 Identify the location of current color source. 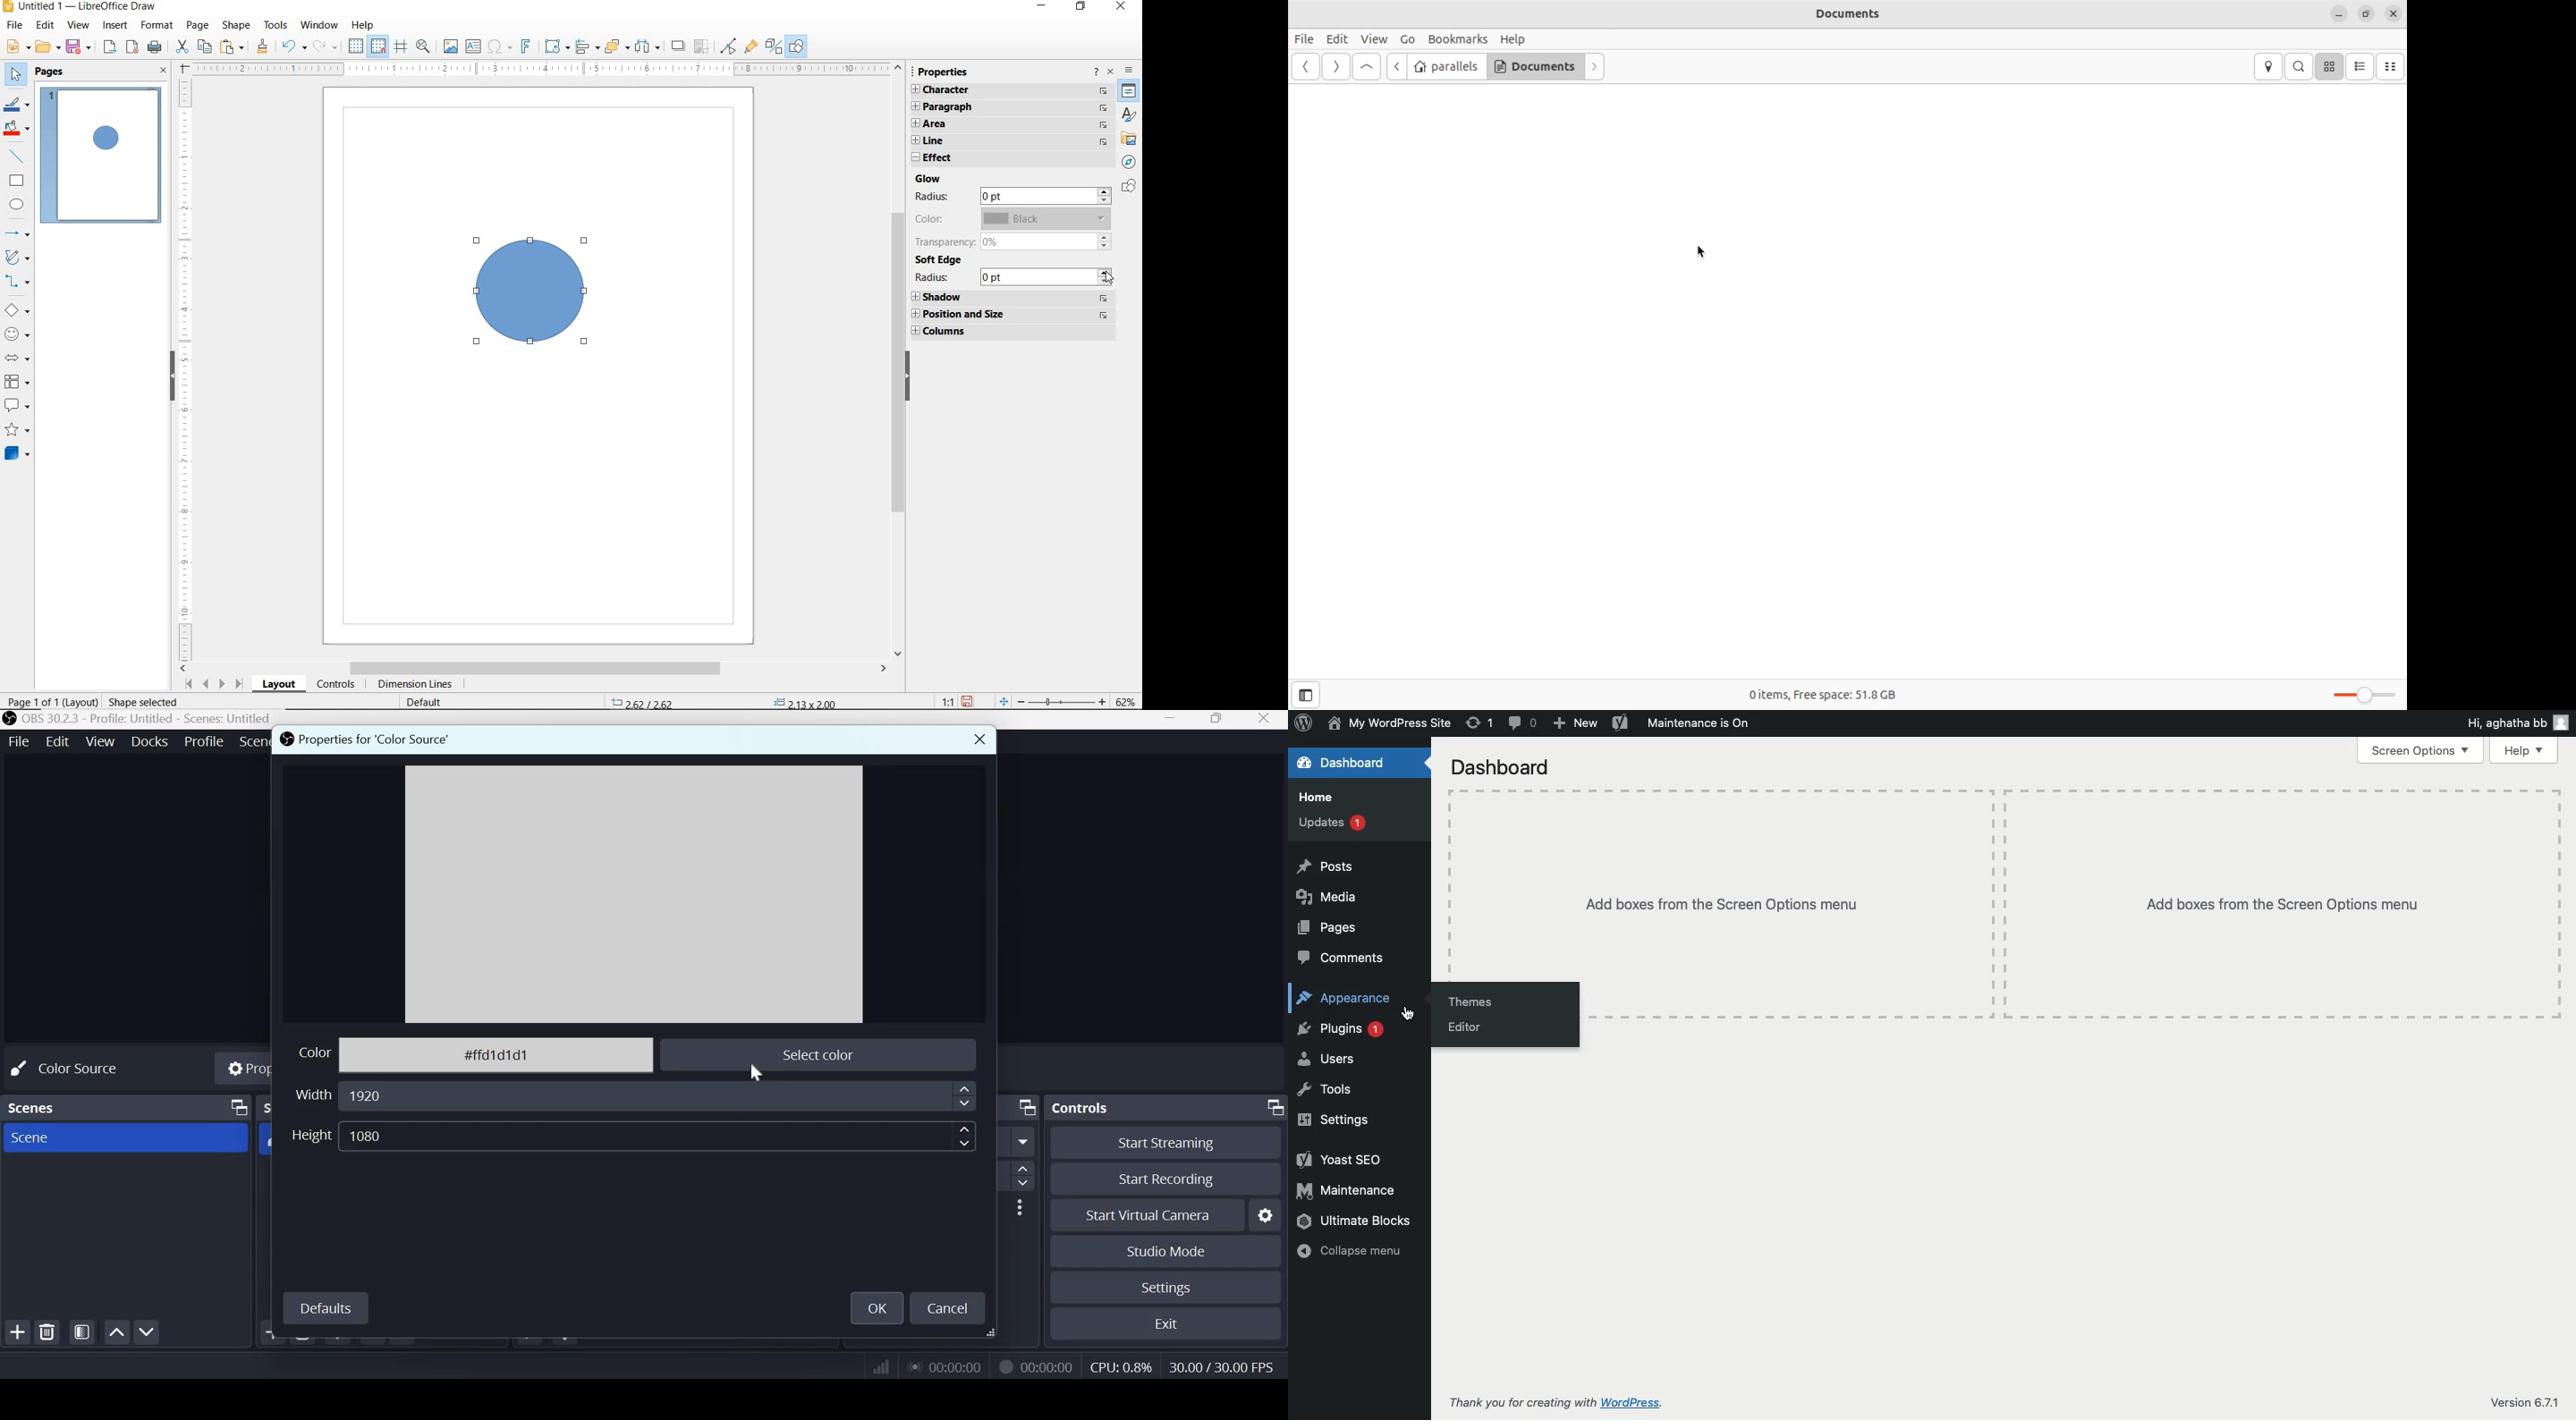
(635, 894).